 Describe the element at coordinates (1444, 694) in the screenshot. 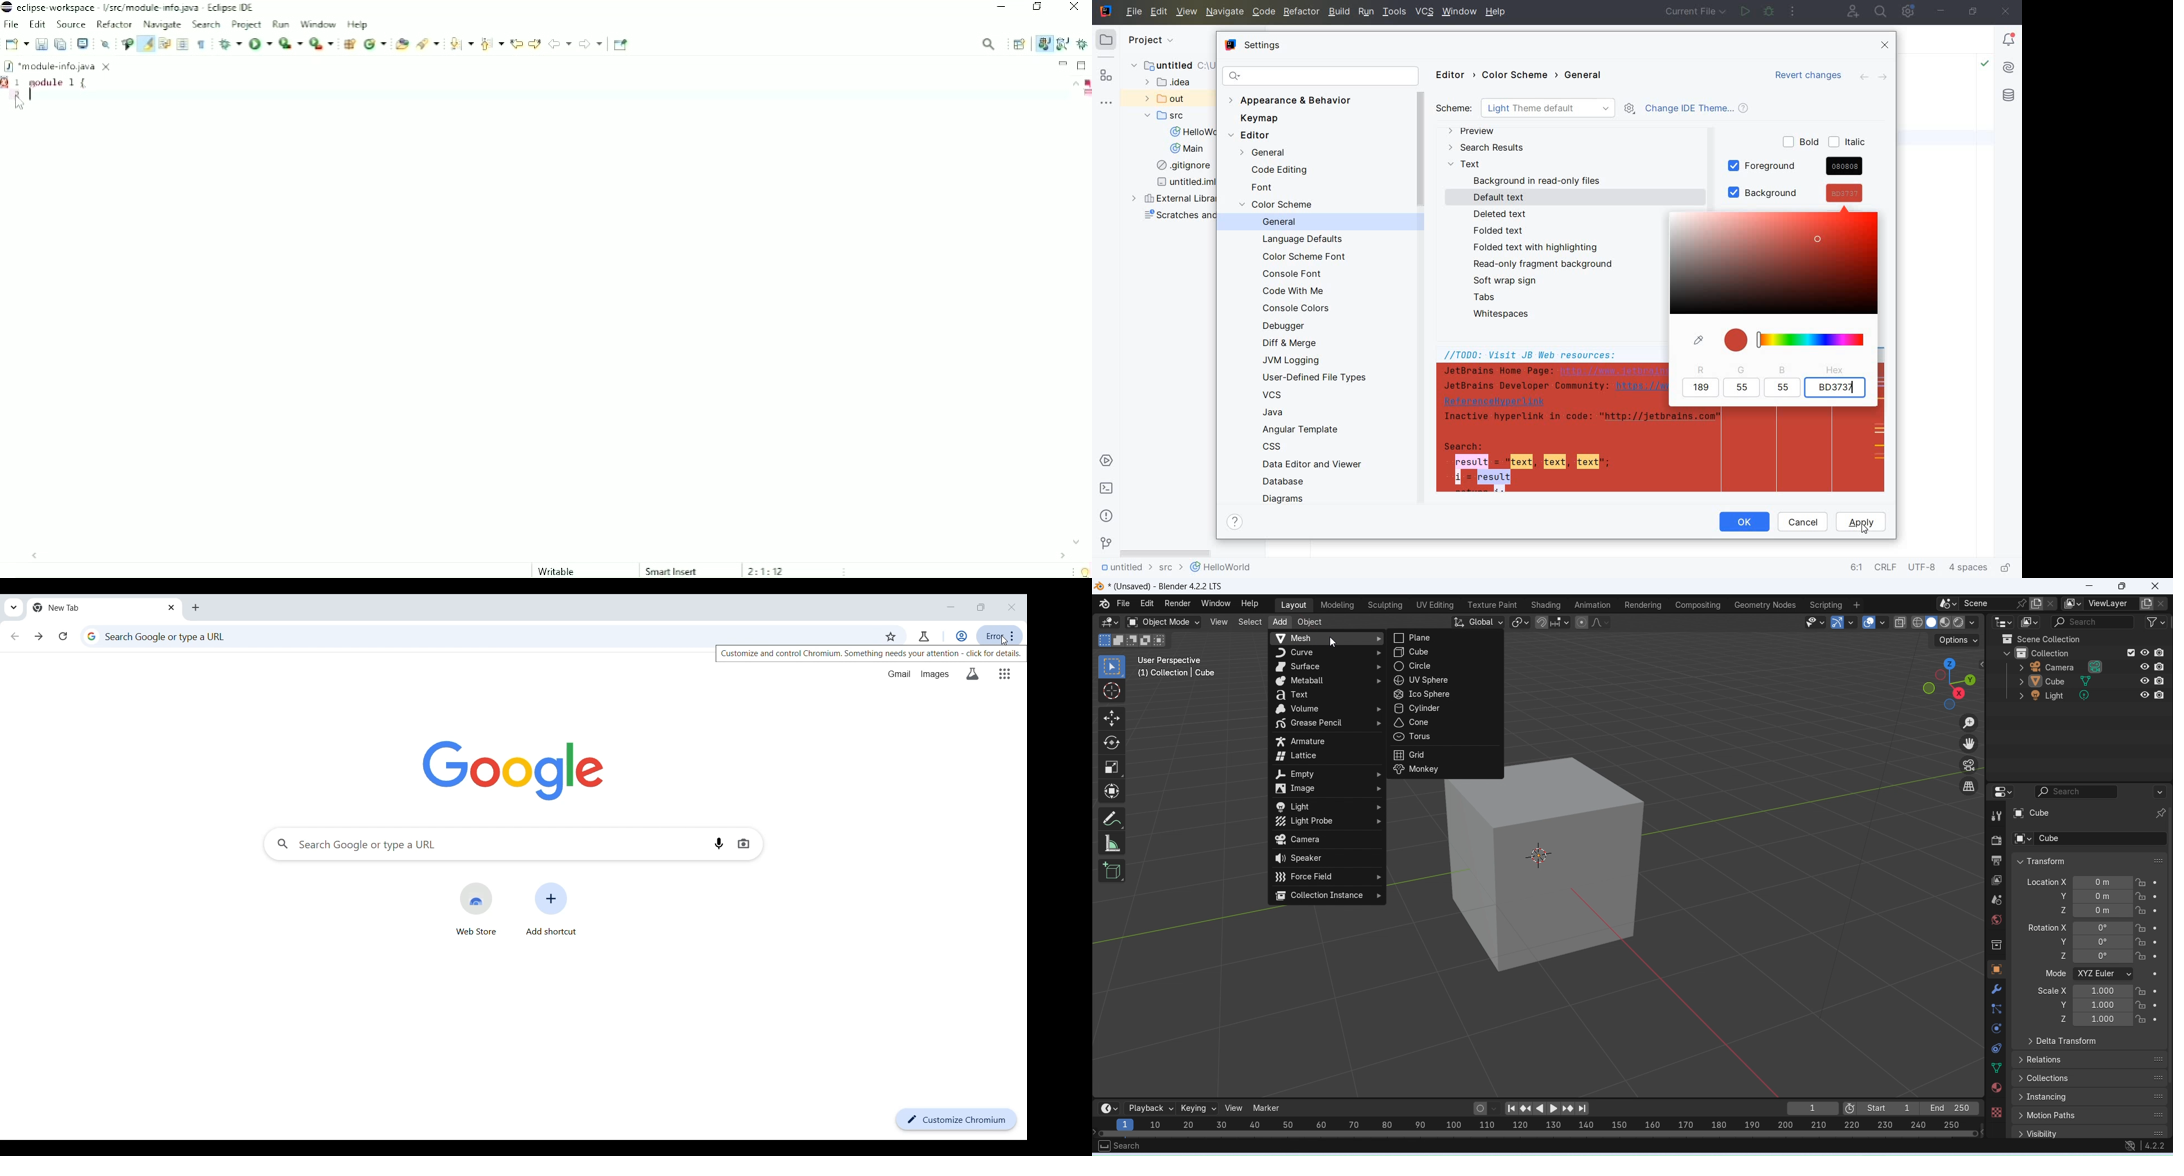

I see `ico sphere` at that location.